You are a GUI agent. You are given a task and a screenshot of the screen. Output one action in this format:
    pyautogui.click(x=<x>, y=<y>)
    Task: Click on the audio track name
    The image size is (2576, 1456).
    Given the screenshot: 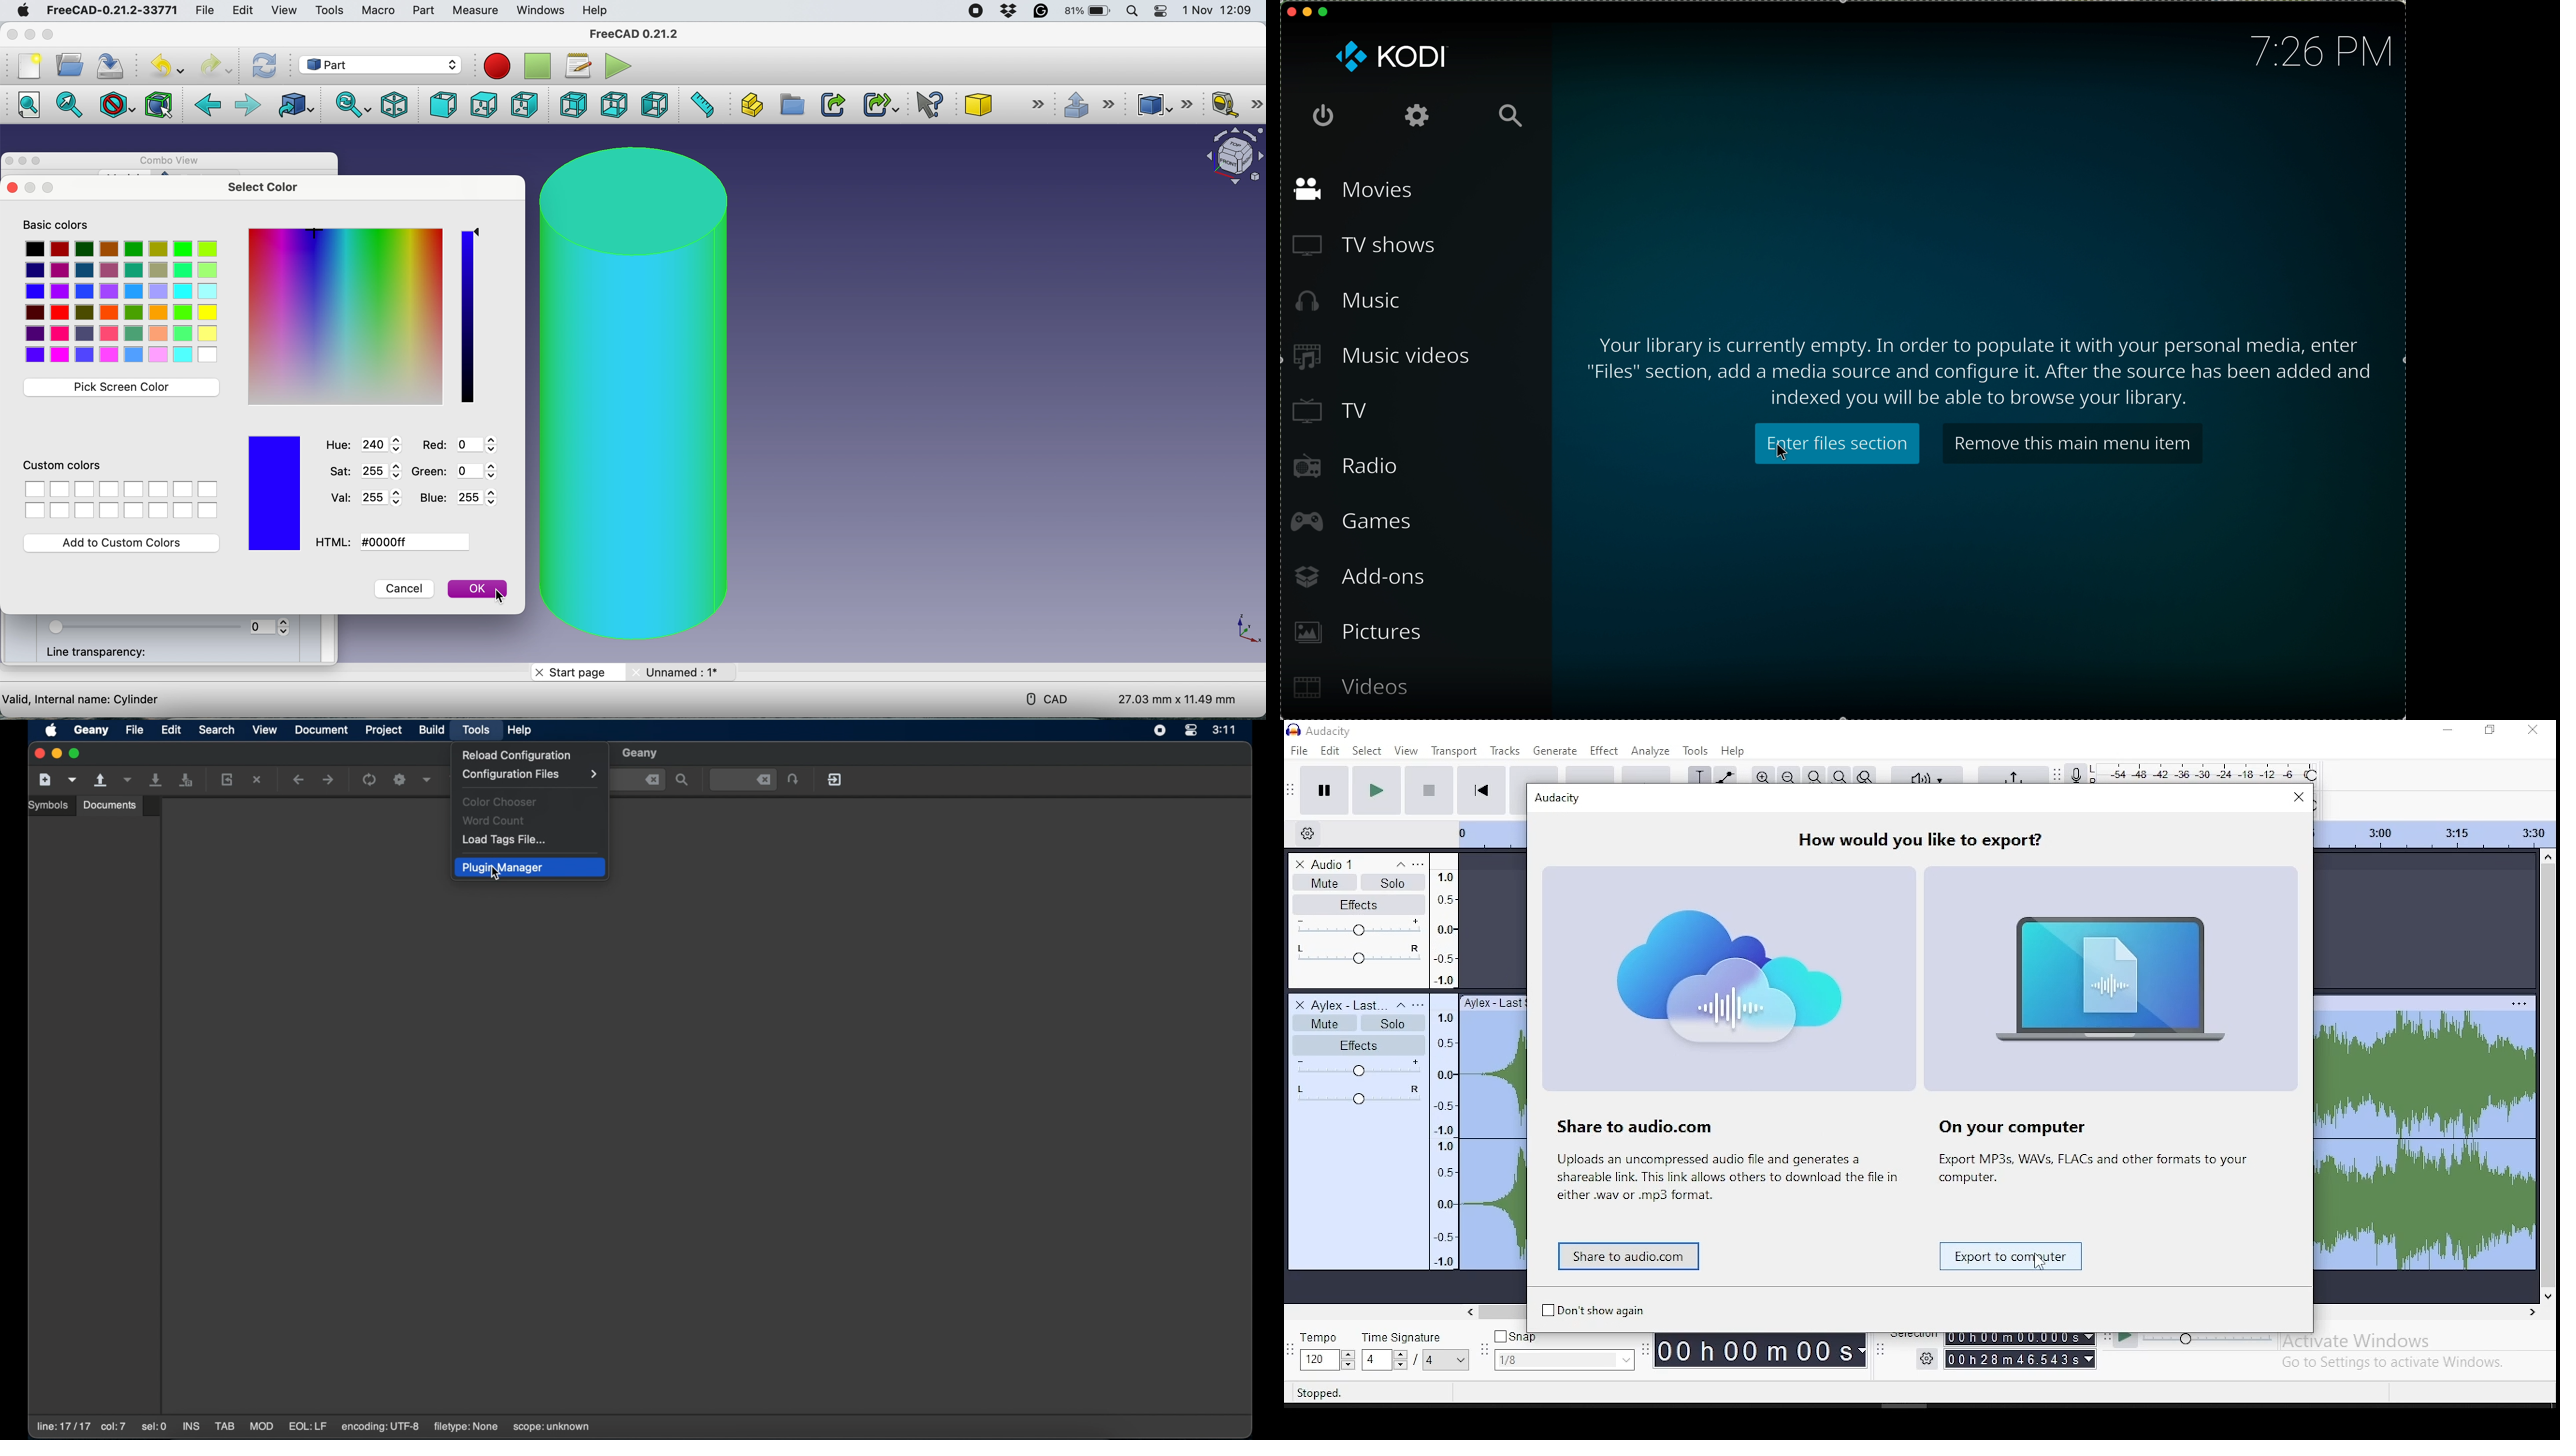 What is the action you would take?
    pyautogui.click(x=1350, y=864)
    